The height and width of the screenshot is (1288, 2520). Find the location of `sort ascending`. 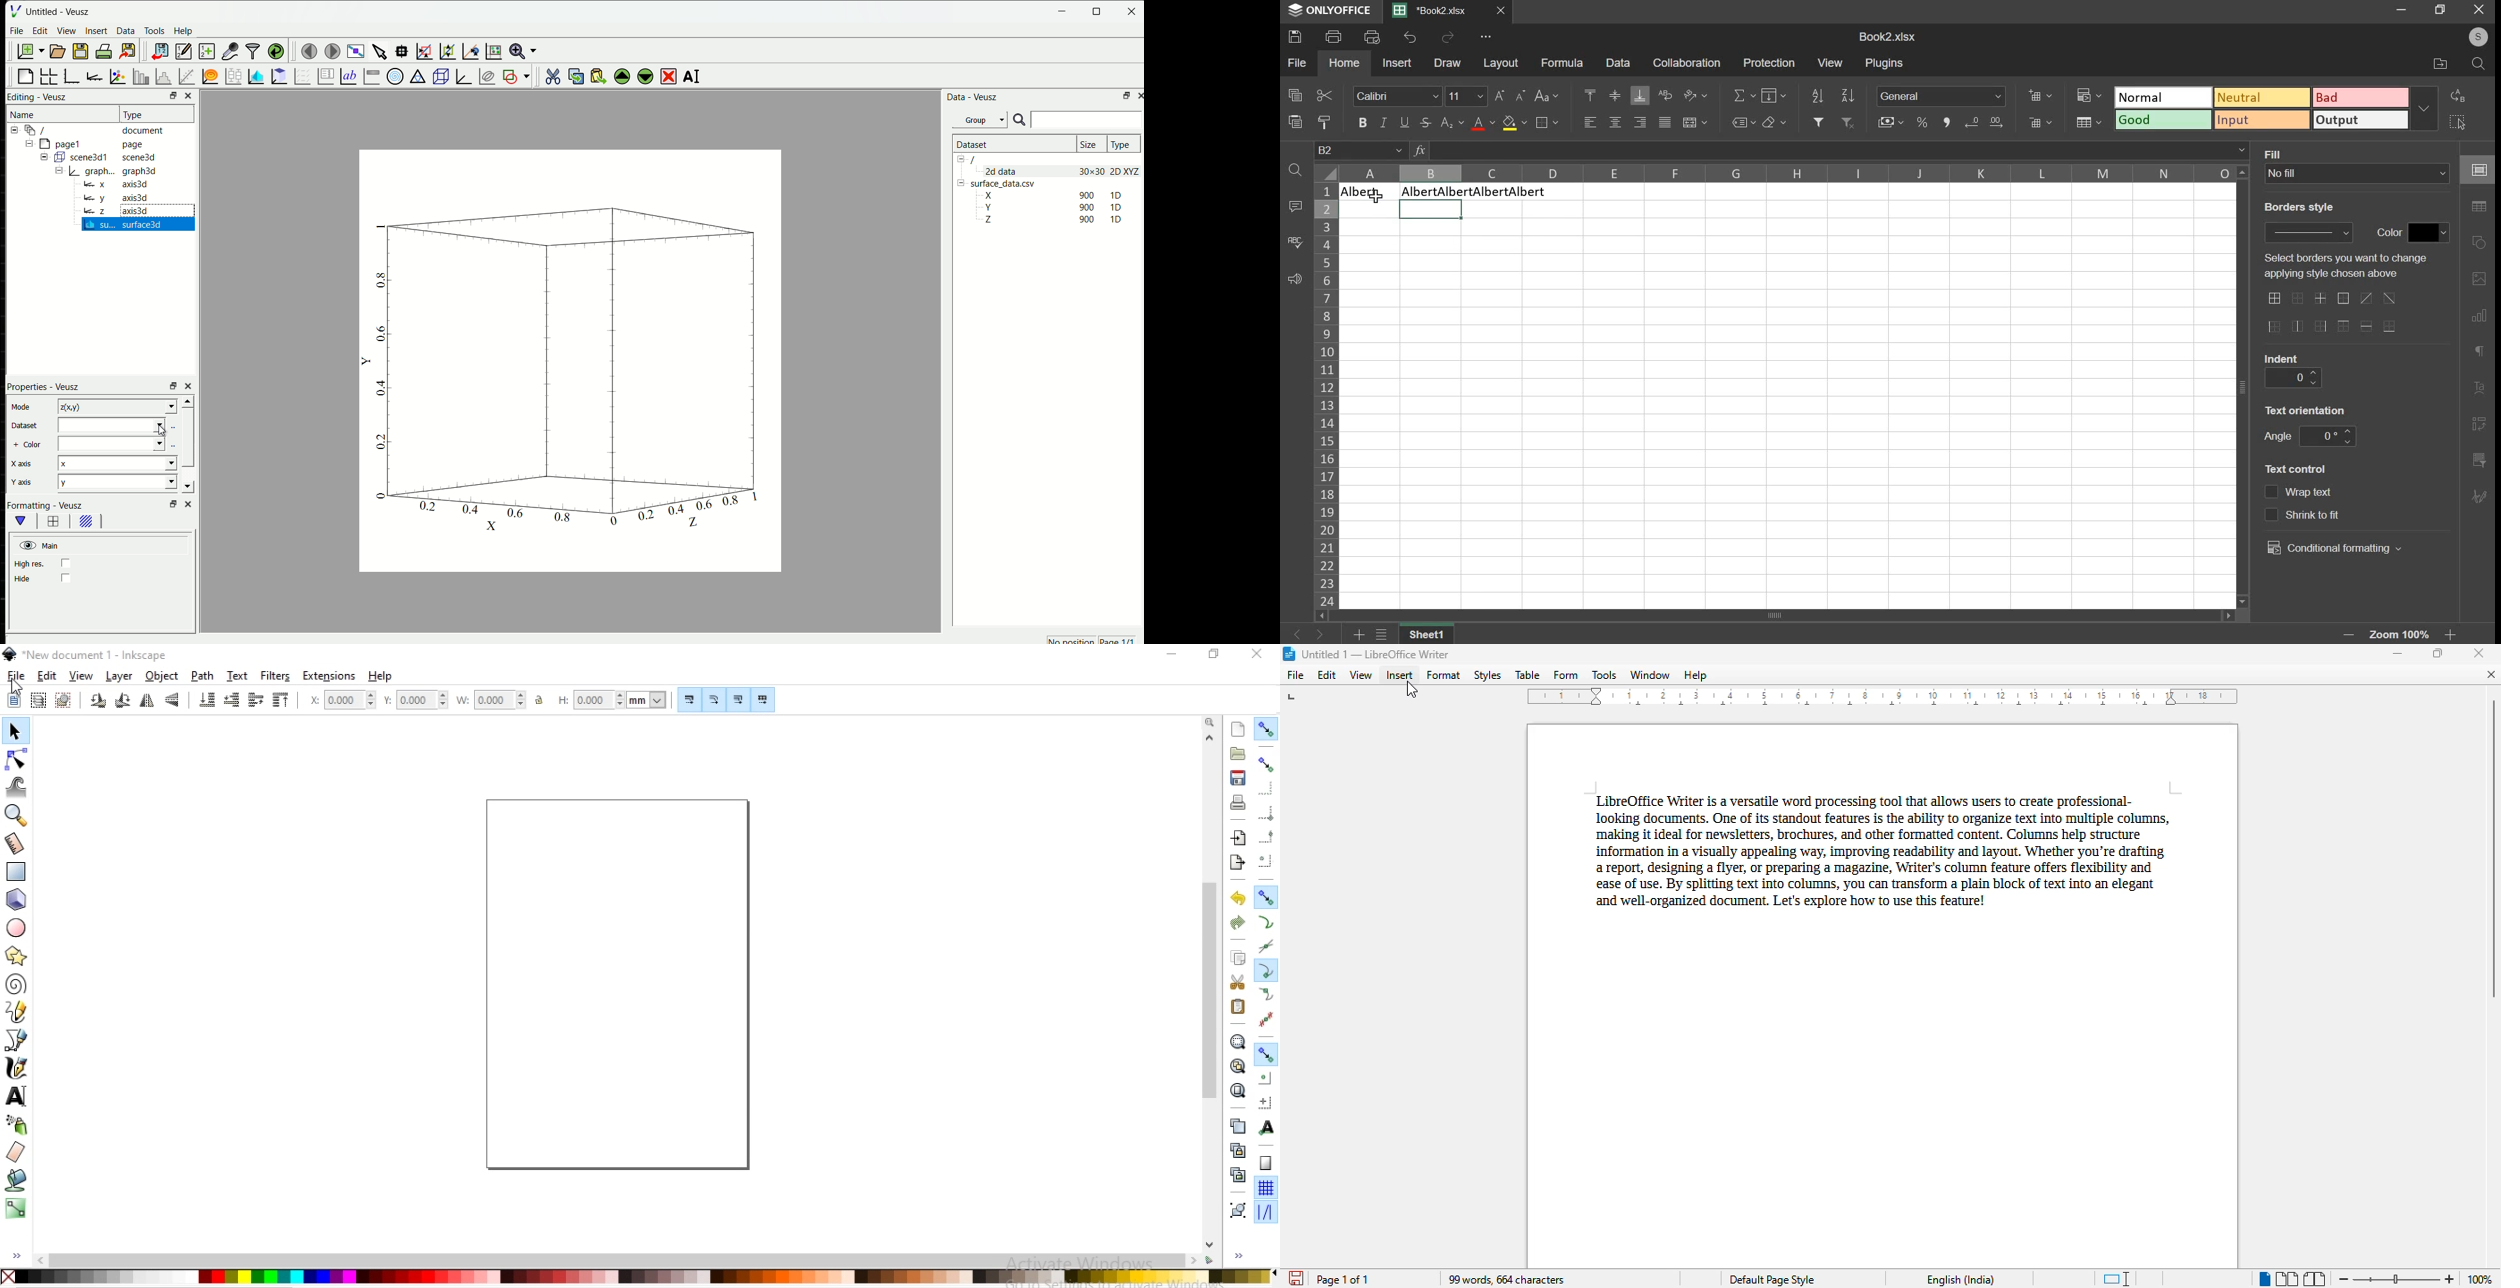

sort ascending is located at coordinates (1818, 95).